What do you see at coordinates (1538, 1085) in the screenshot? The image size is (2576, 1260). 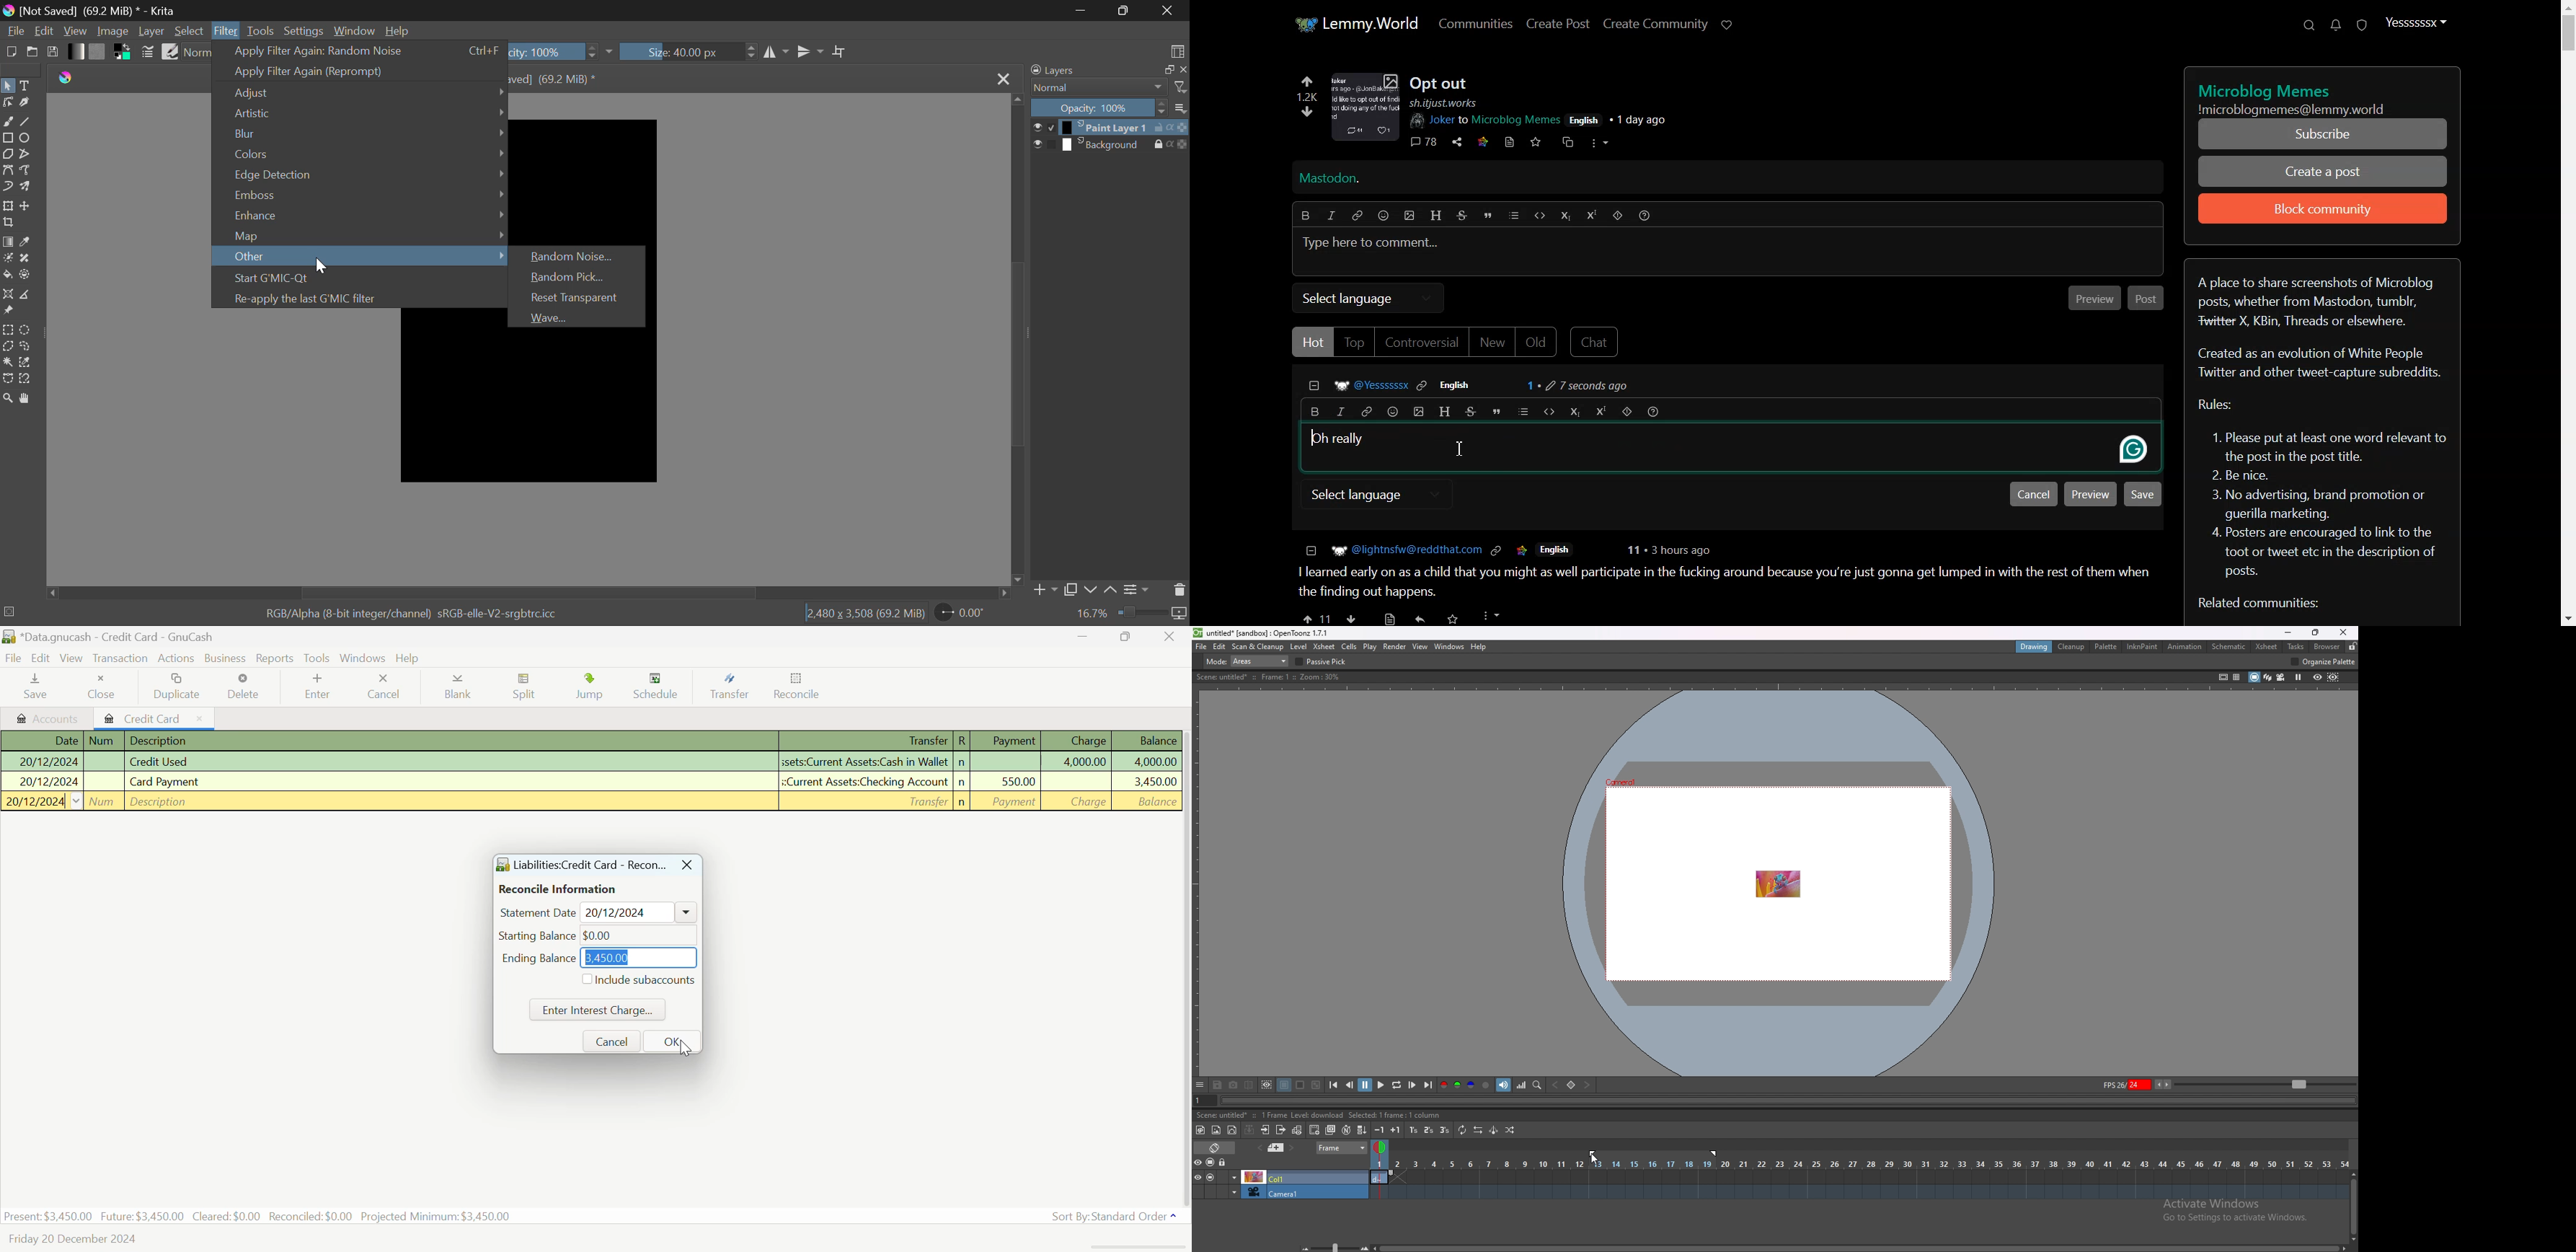 I see `locator` at bounding box center [1538, 1085].